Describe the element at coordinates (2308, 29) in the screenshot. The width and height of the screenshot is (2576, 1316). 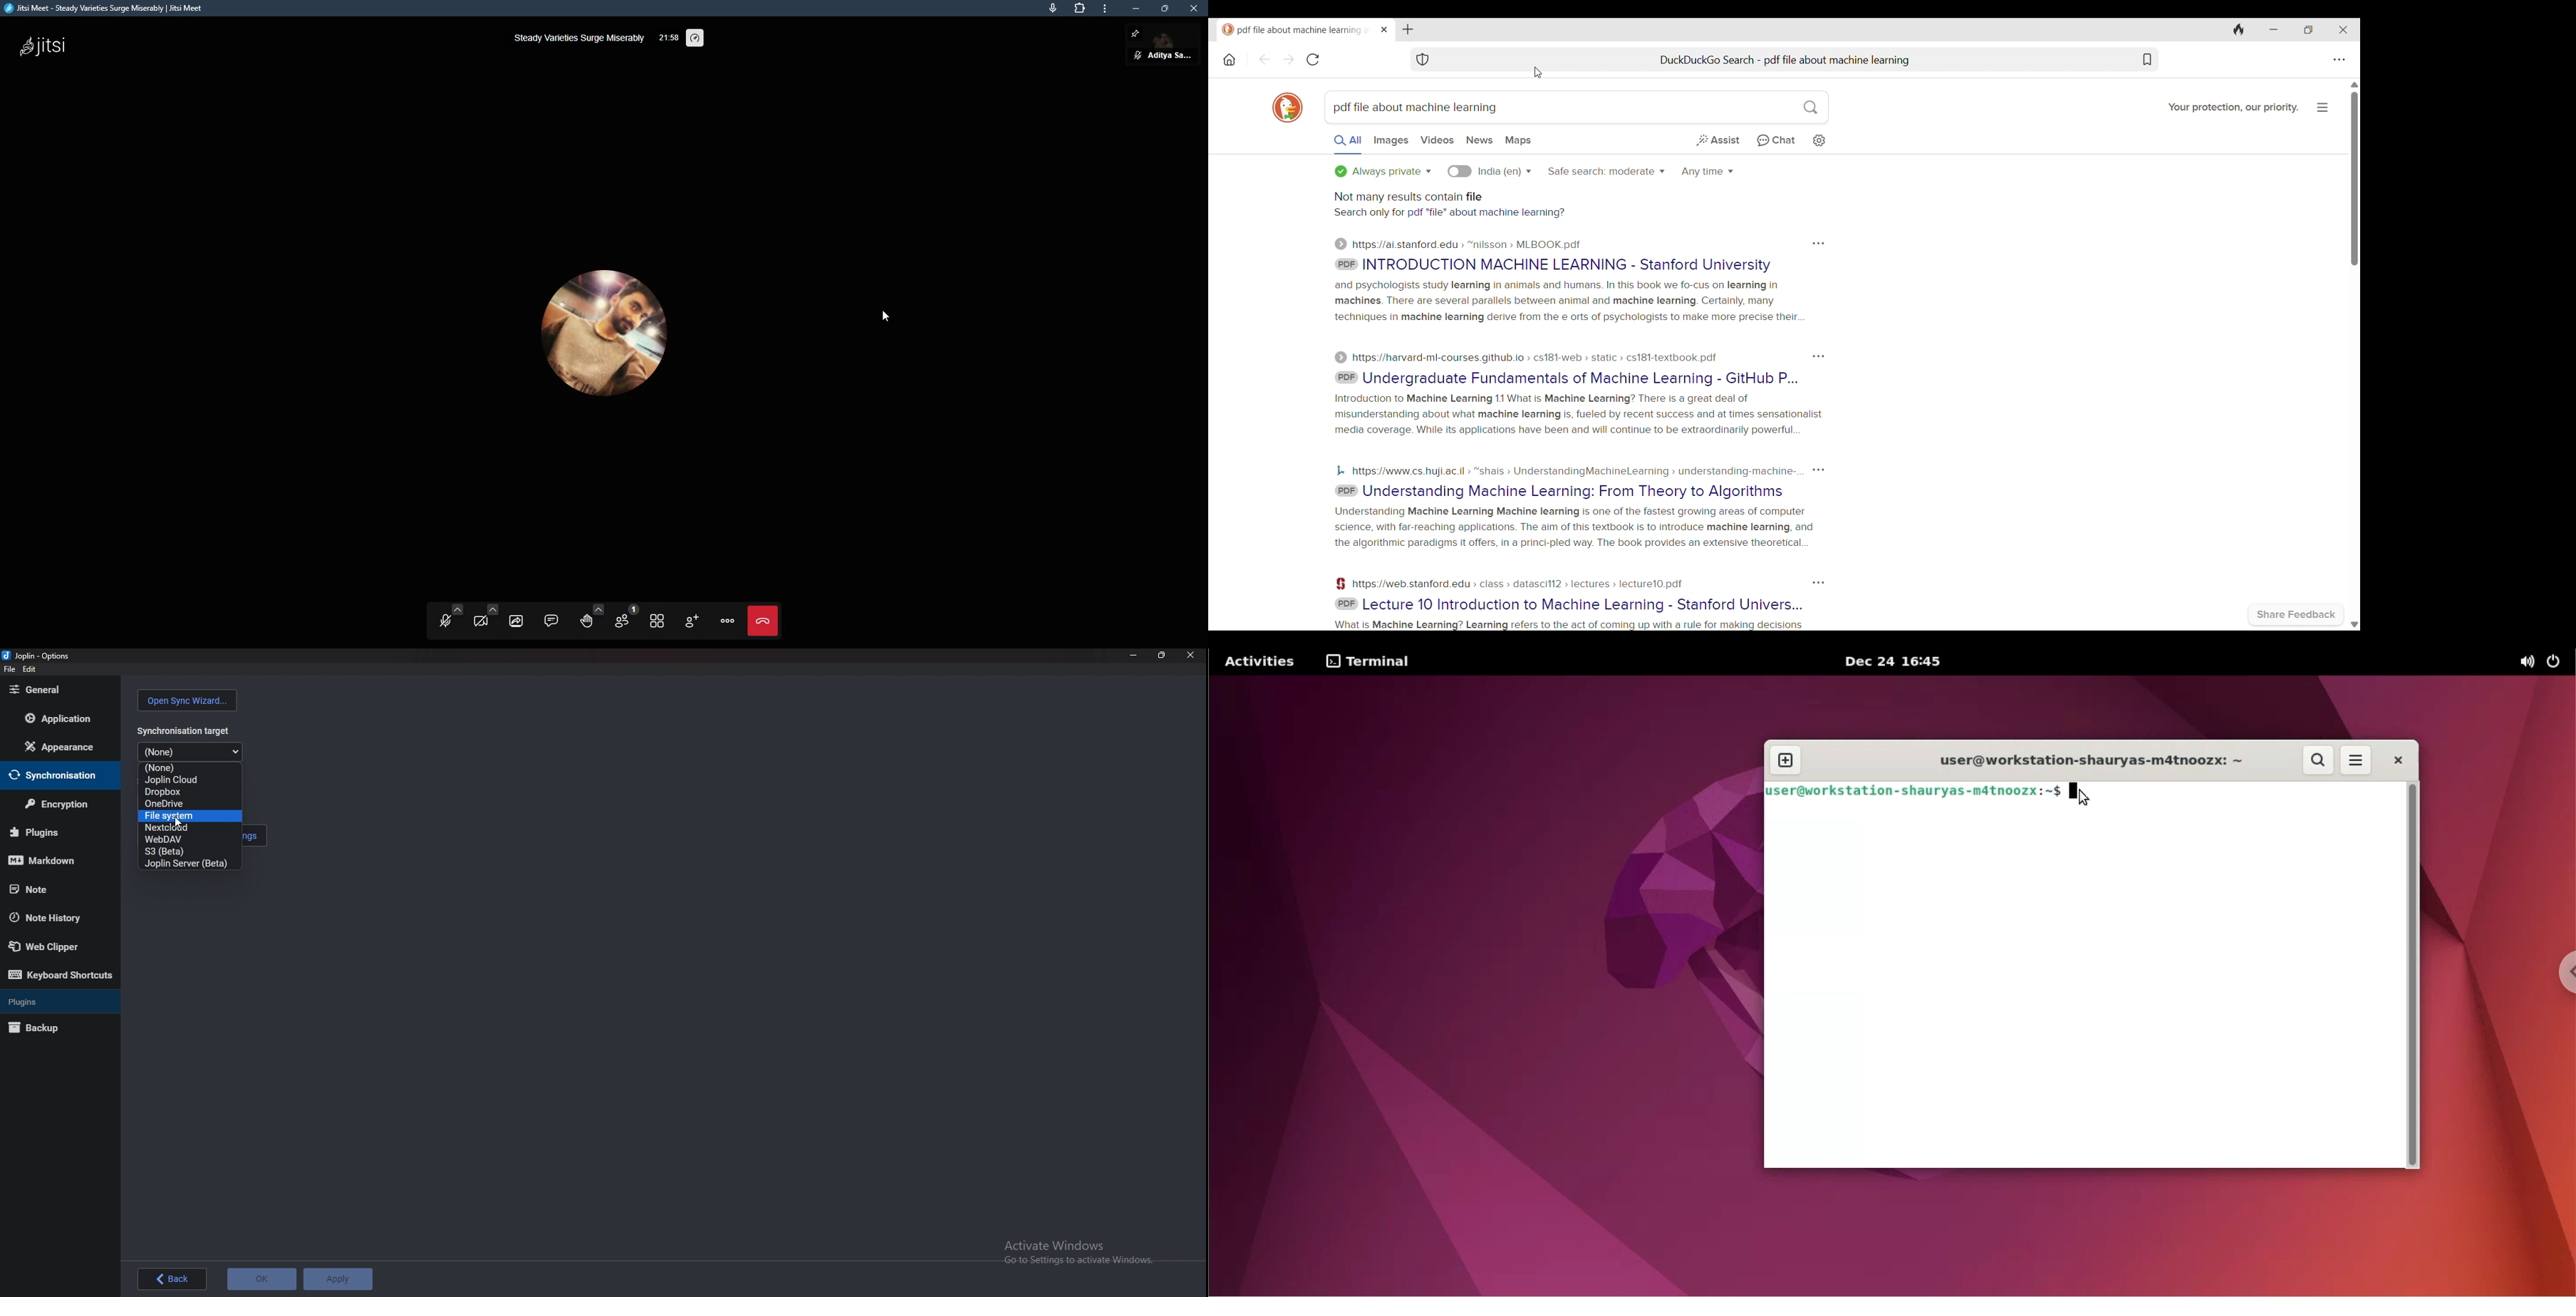
I see `Show interface in a smaller tab` at that location.